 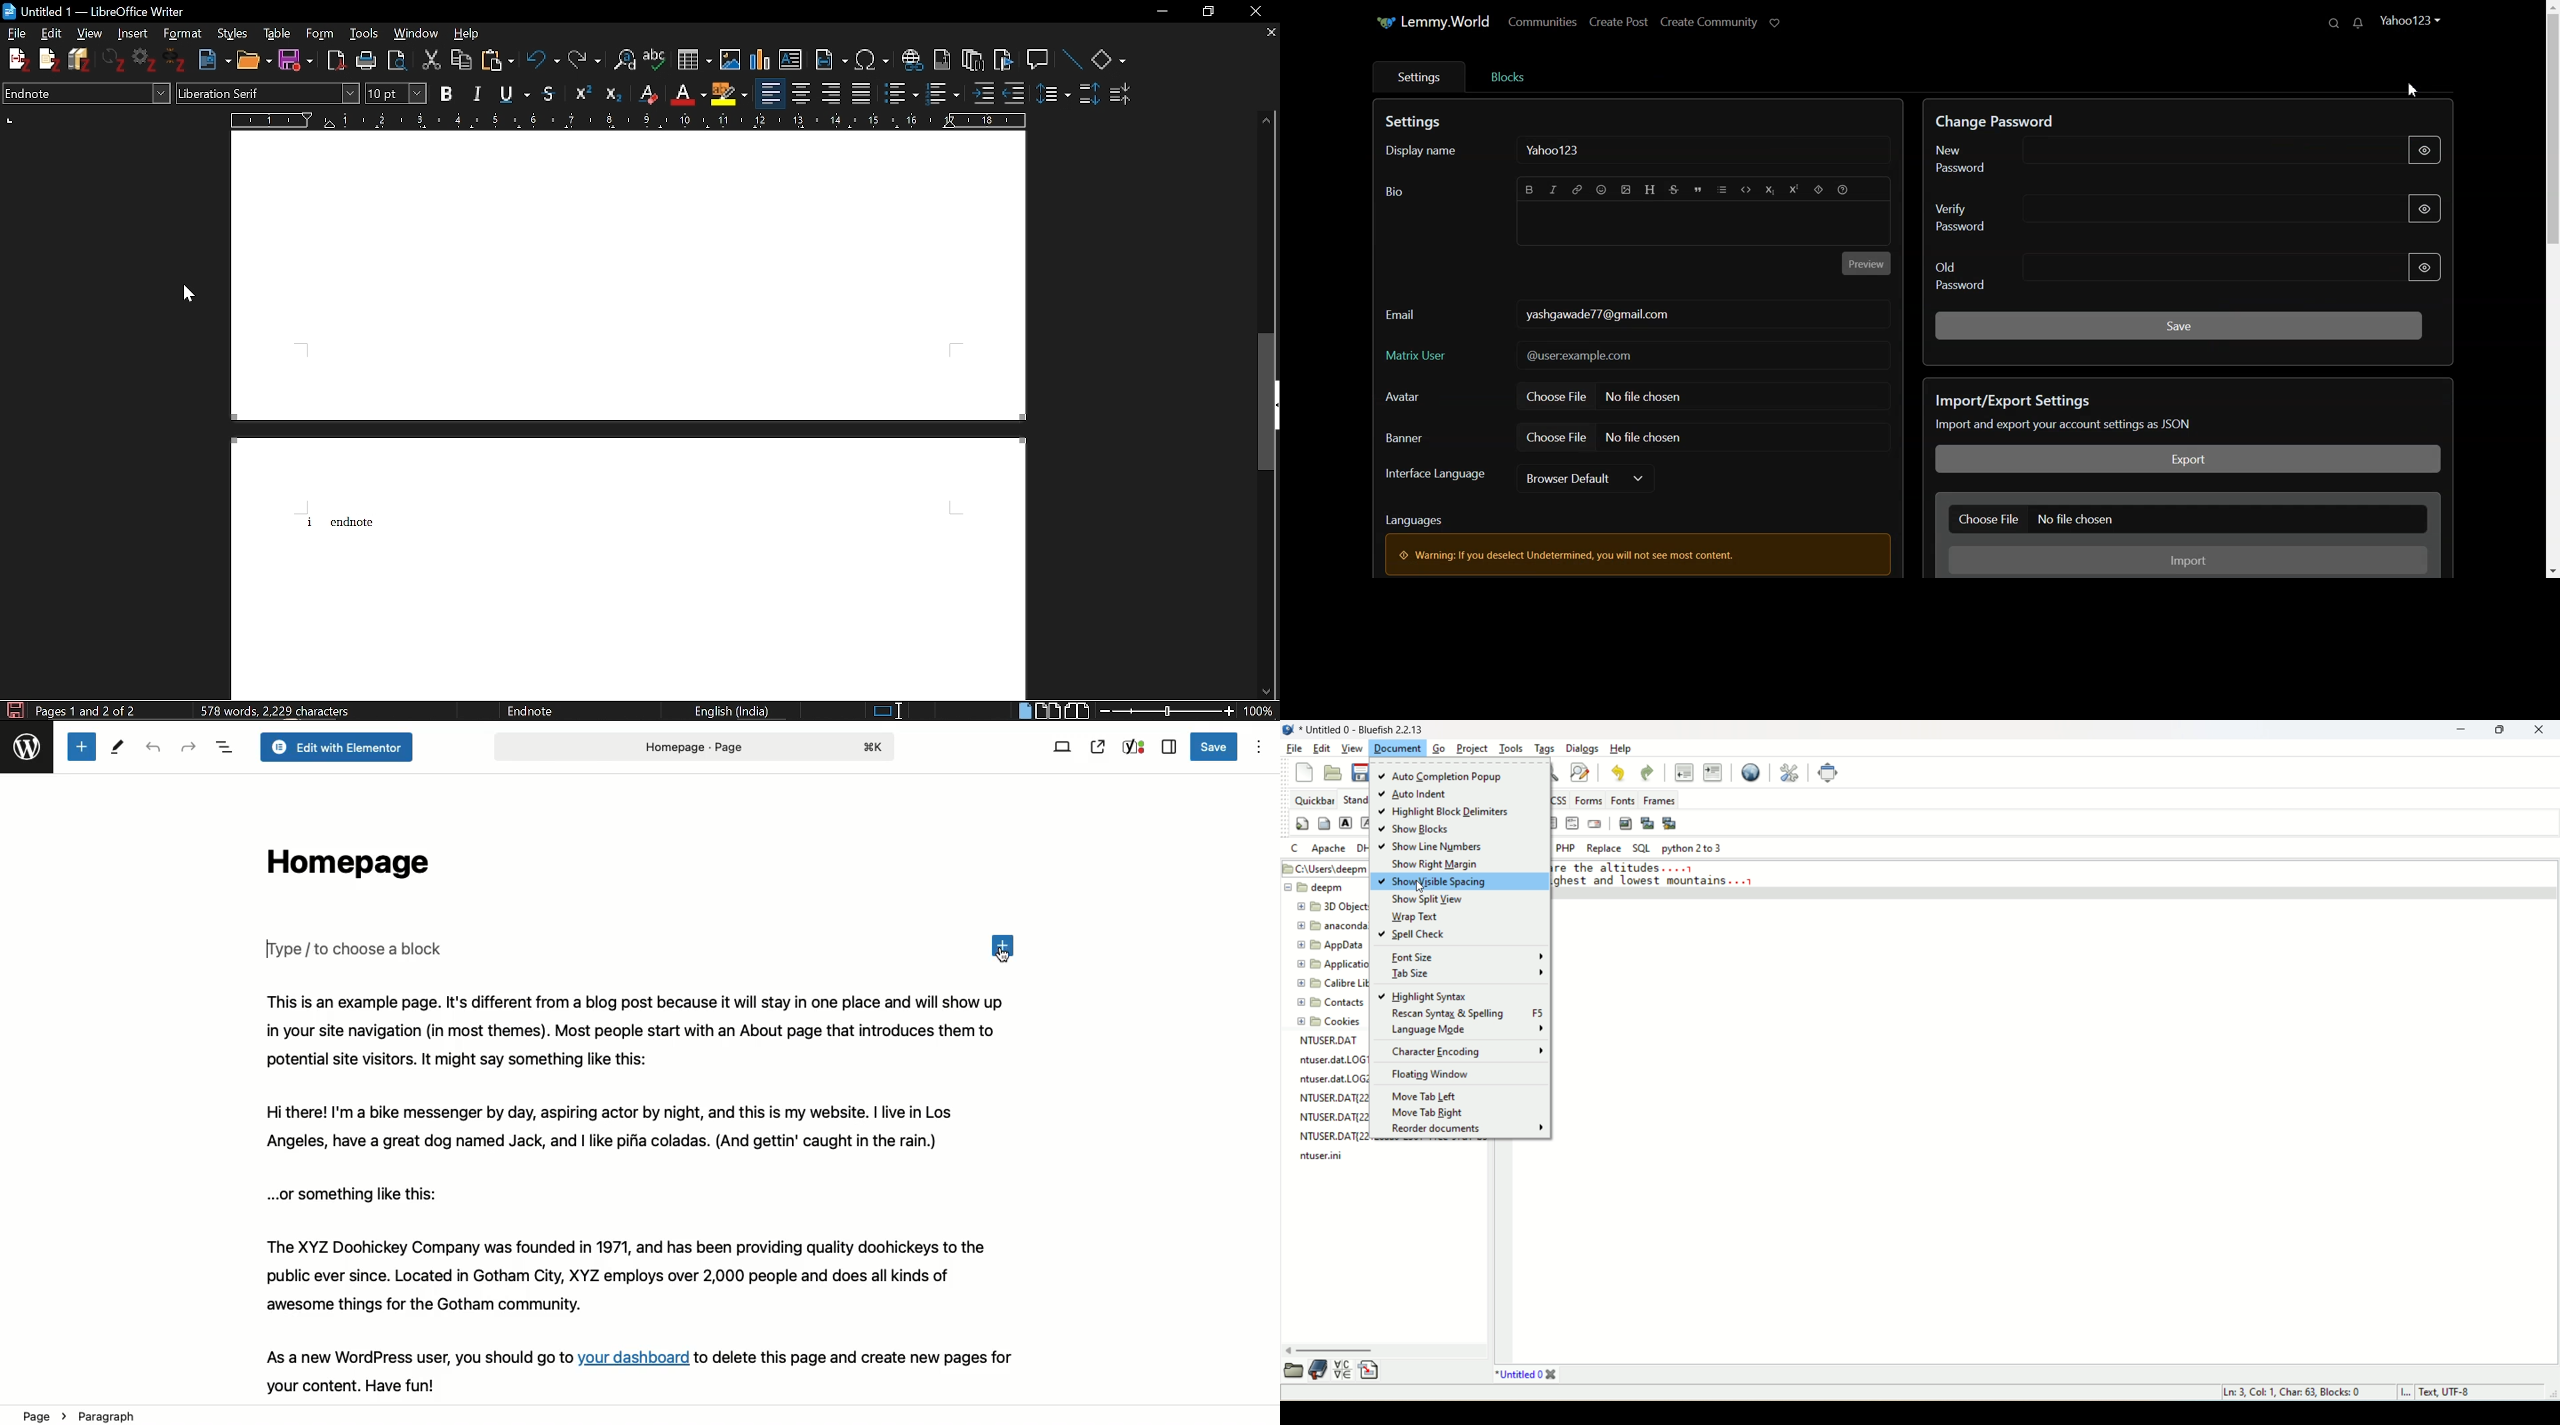 What do you see at coordinates (1268, 411) in the screenshot?
I see `Vertical scrollbar` at bounding box center [1268, 411].